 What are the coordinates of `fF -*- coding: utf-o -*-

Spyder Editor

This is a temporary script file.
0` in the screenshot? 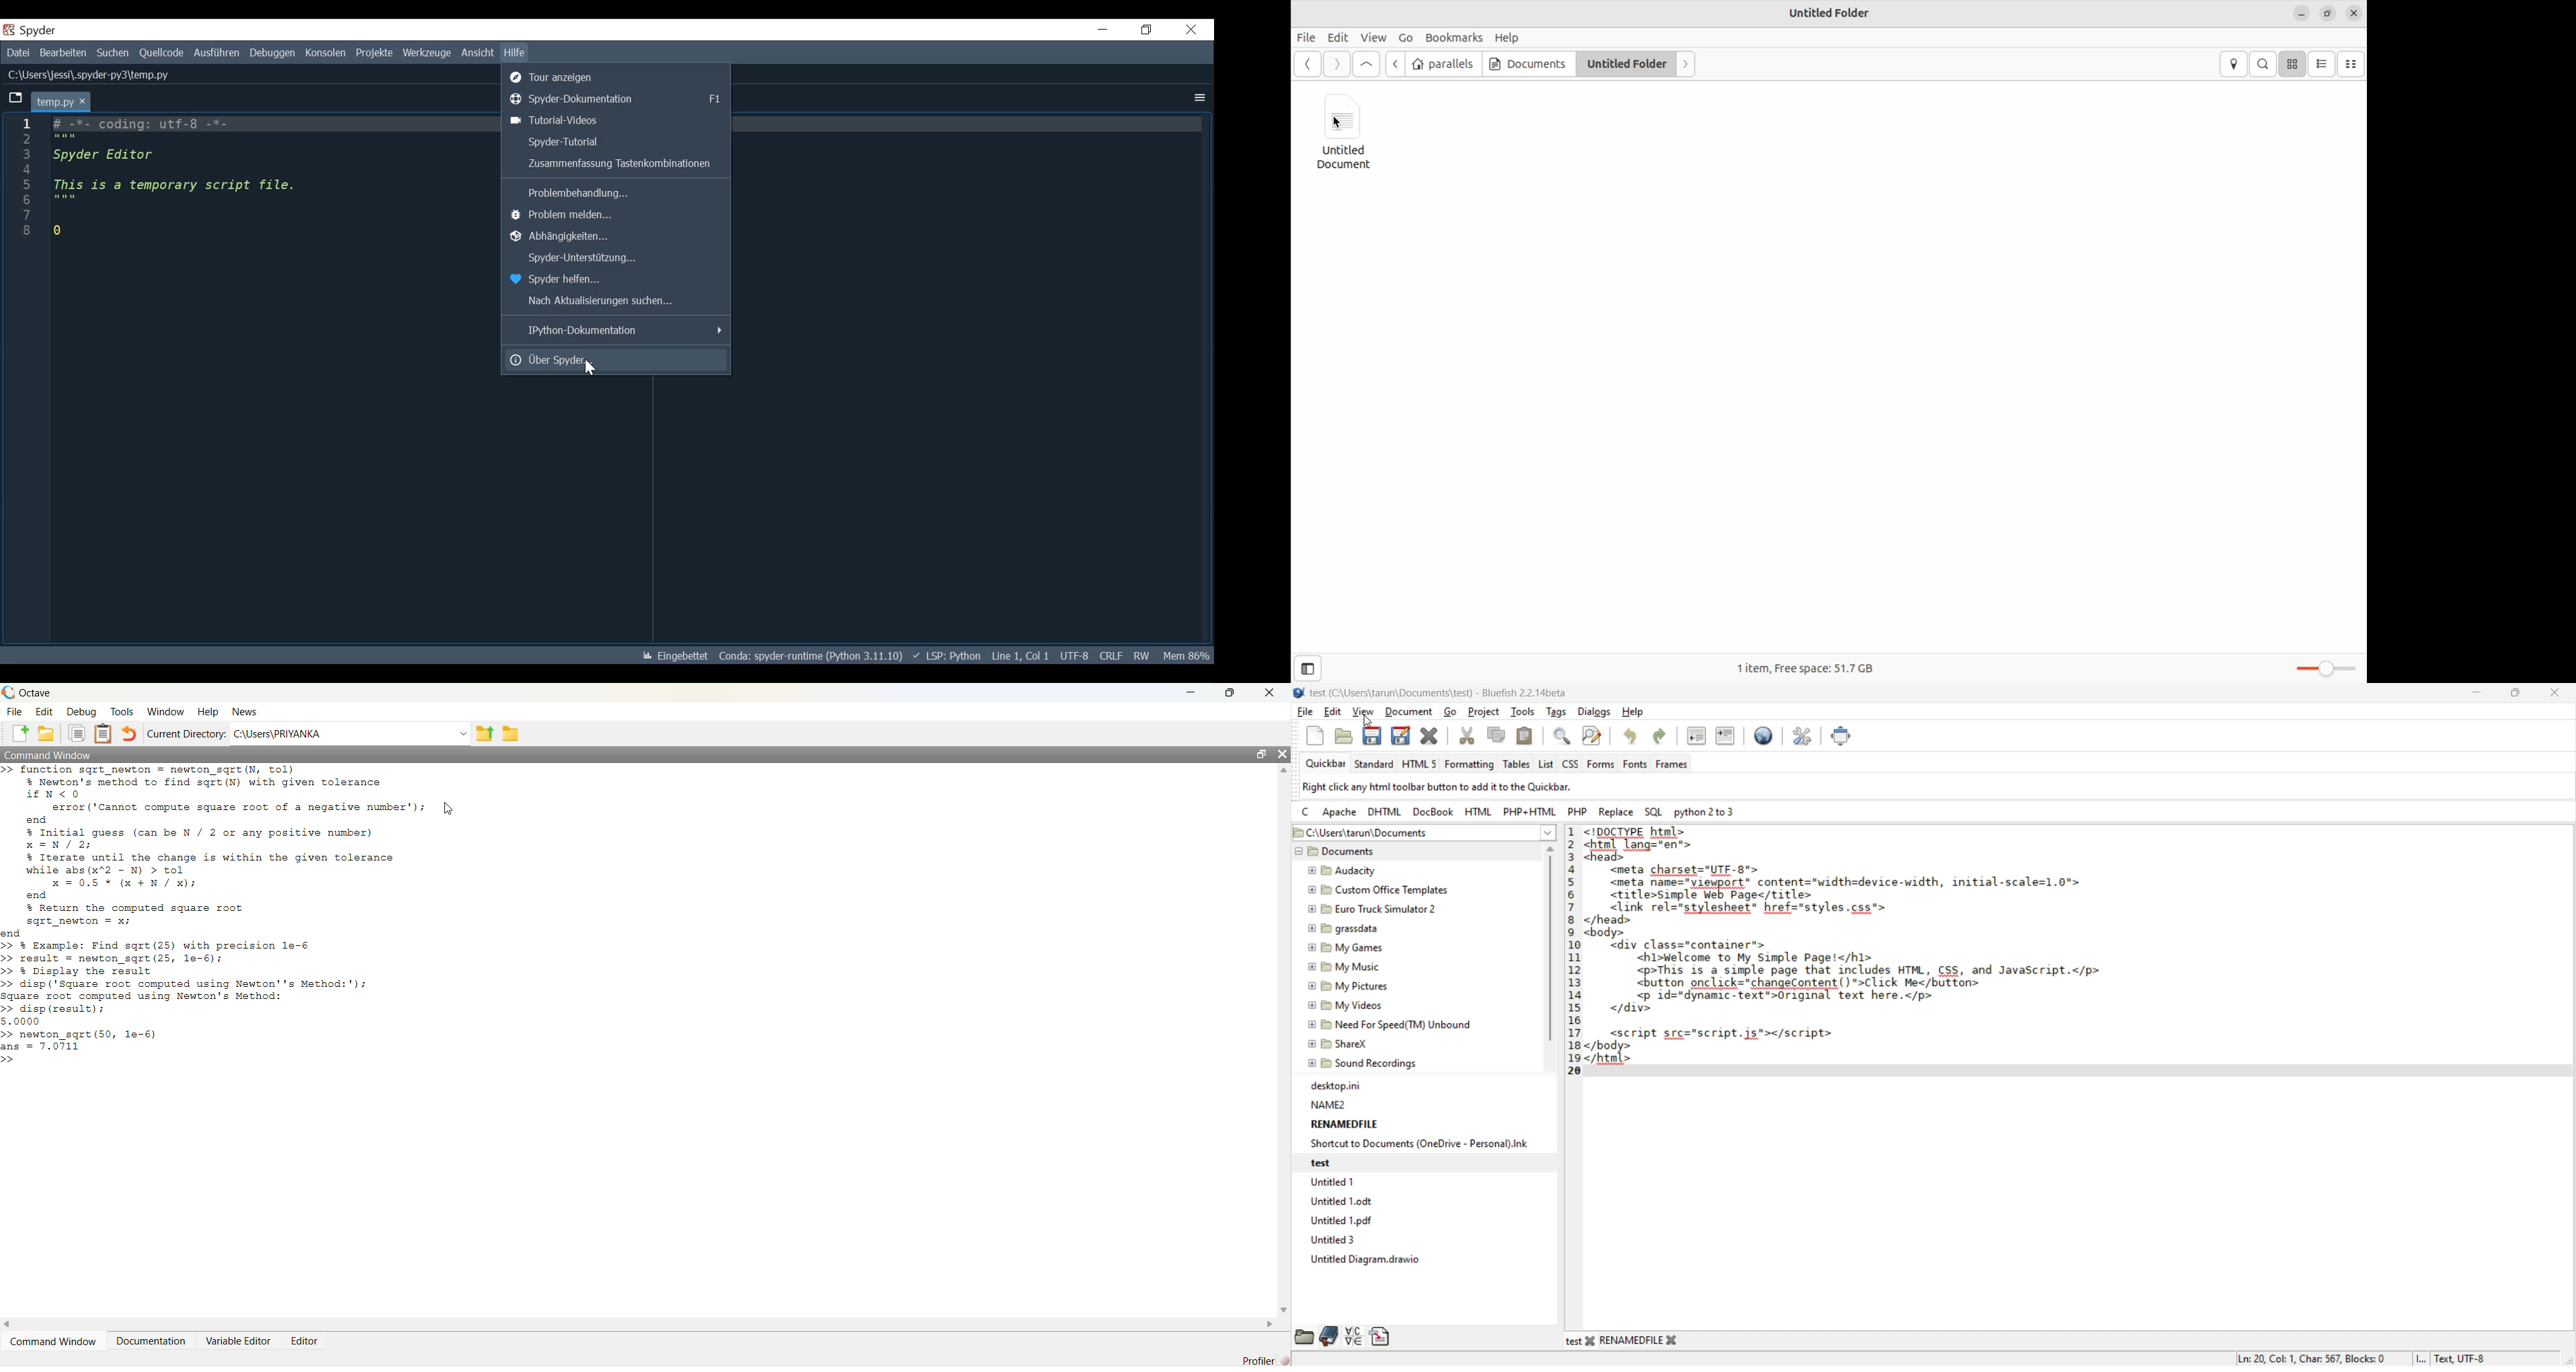 It's located at (180, 179).